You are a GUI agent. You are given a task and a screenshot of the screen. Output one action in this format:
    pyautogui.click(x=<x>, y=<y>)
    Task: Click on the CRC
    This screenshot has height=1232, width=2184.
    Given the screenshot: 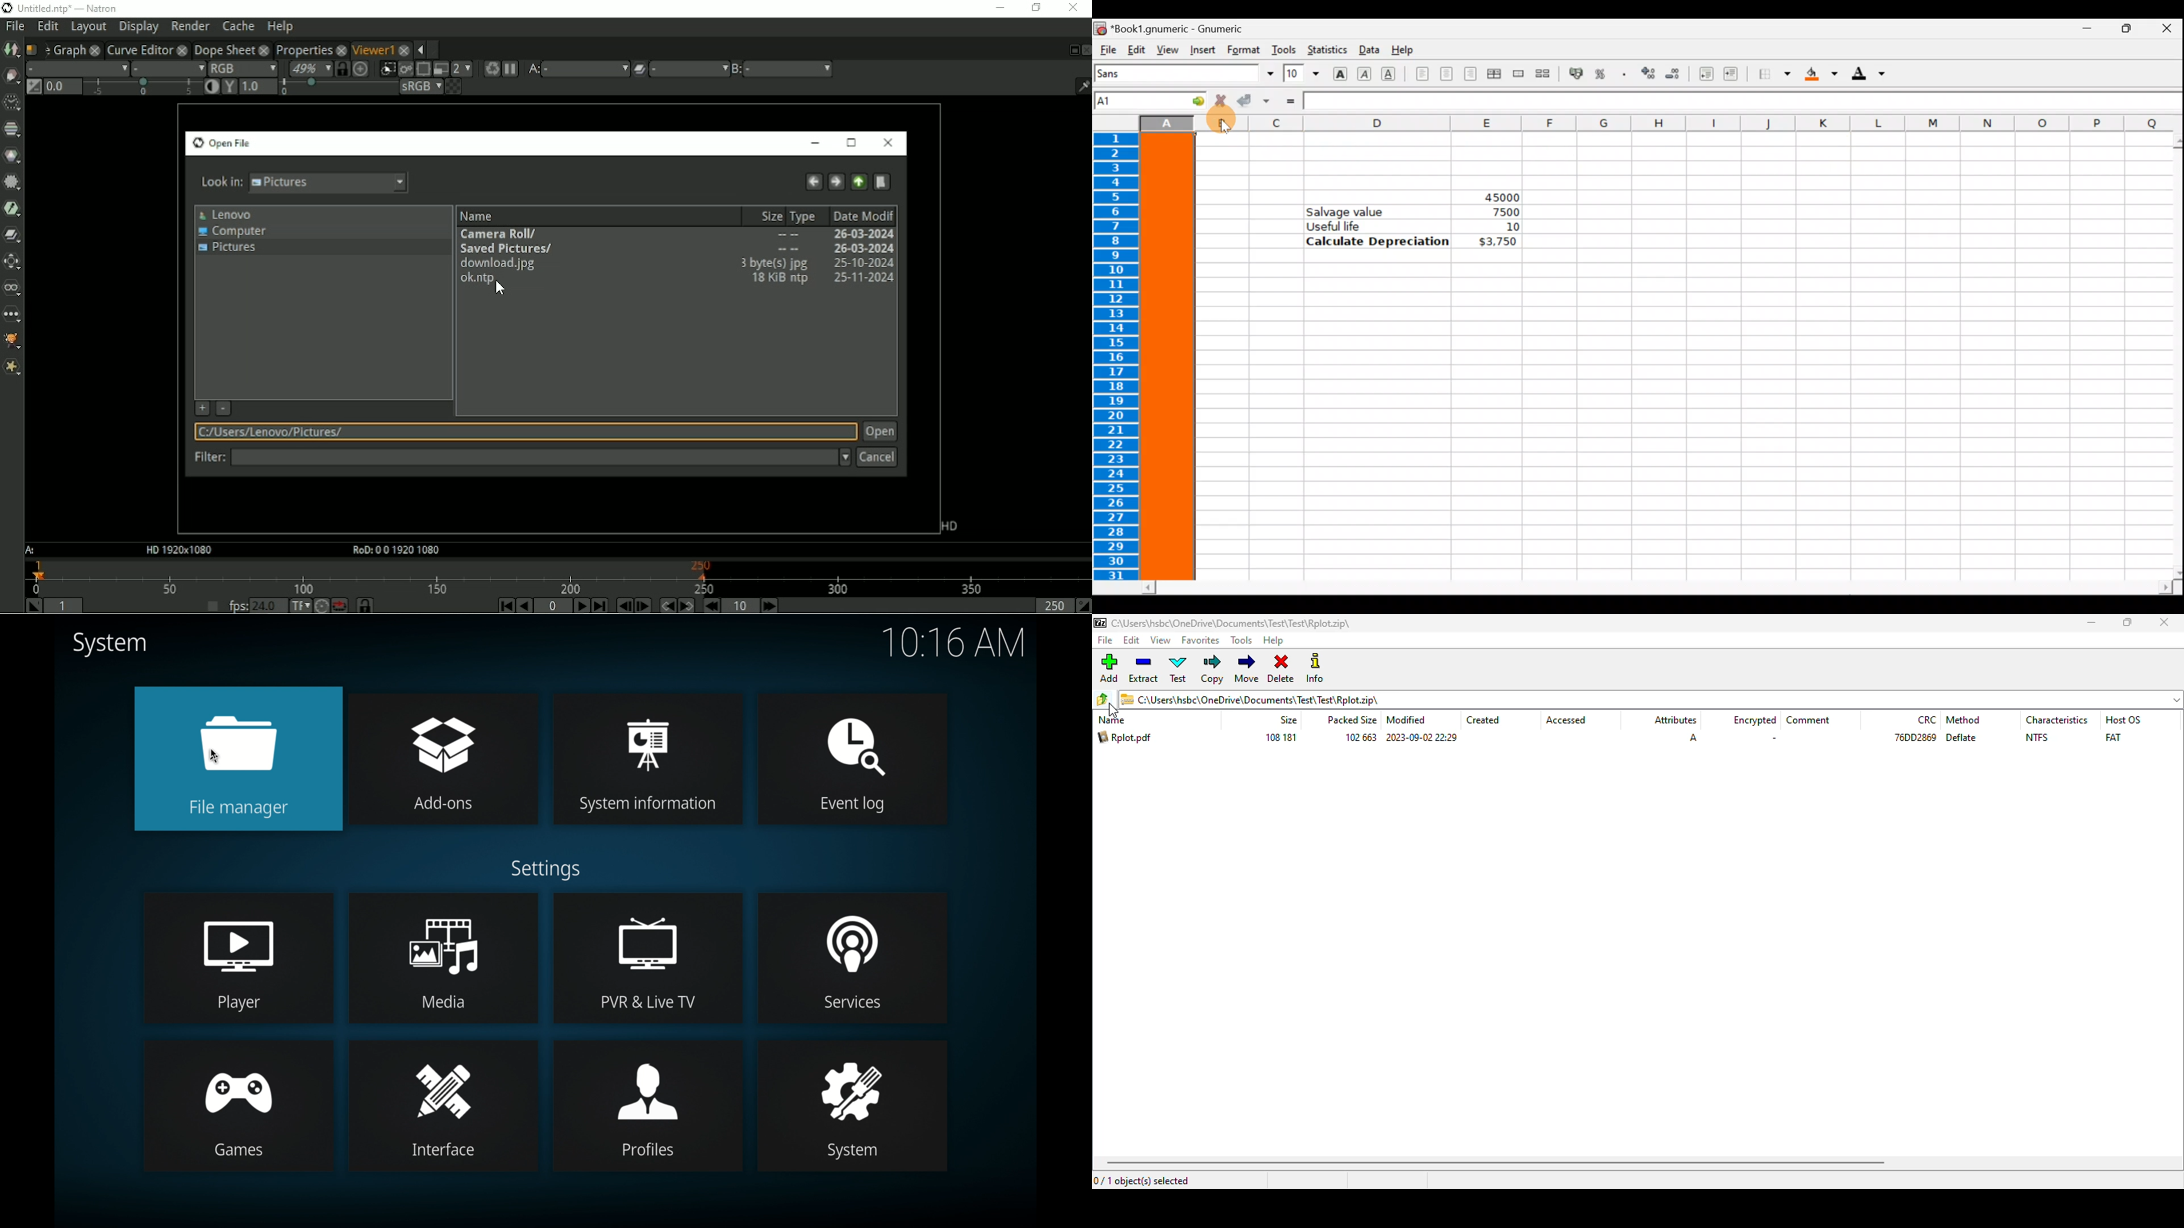 What is the action you would take?
    pyautogui.click(x=1926, y=720)
    